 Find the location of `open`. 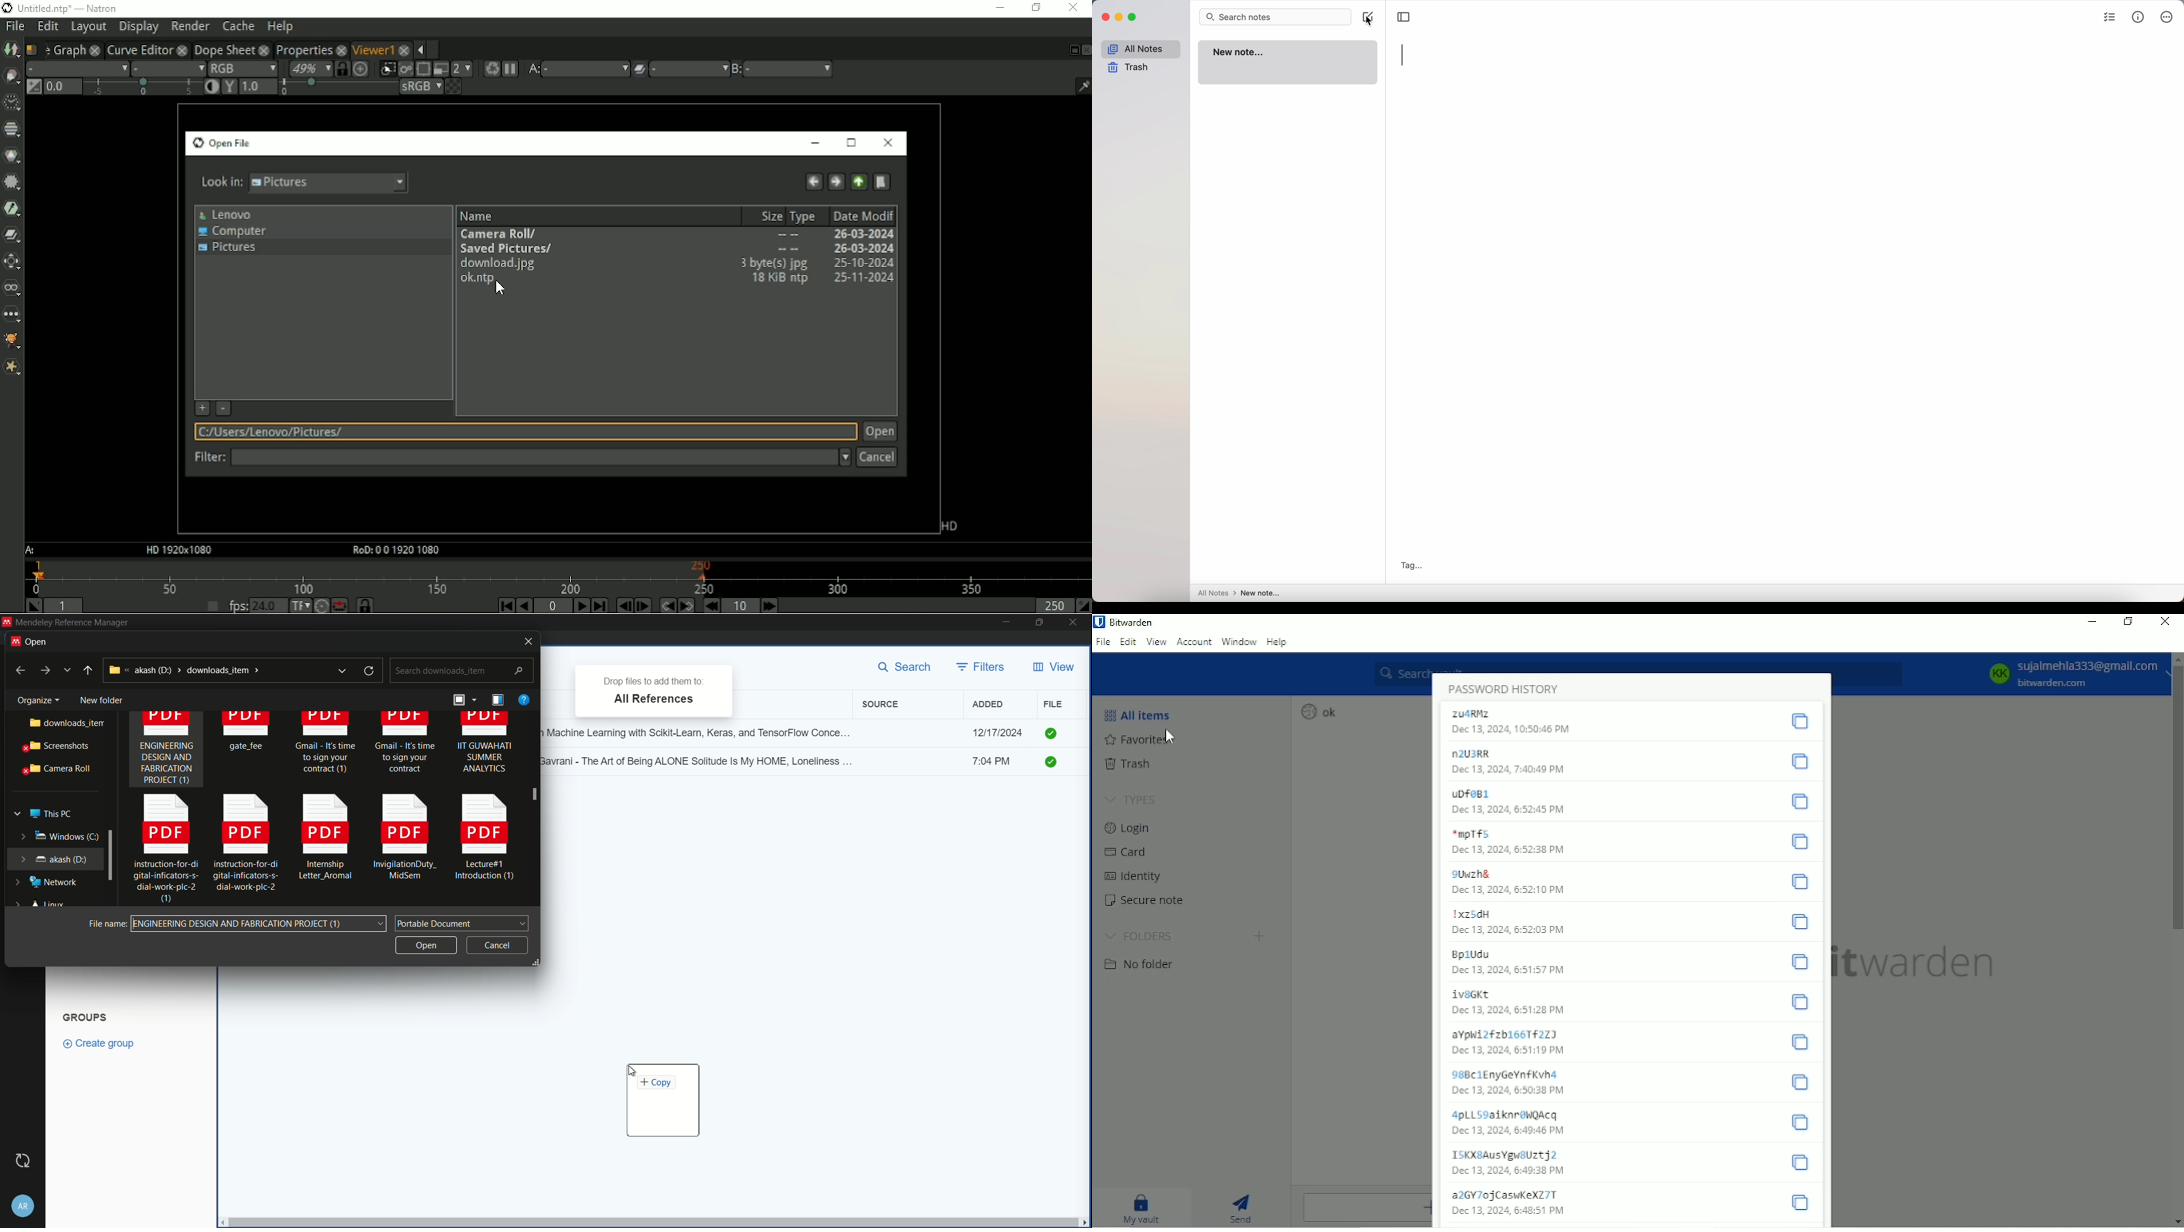

open is located at coordinates (425, 944).